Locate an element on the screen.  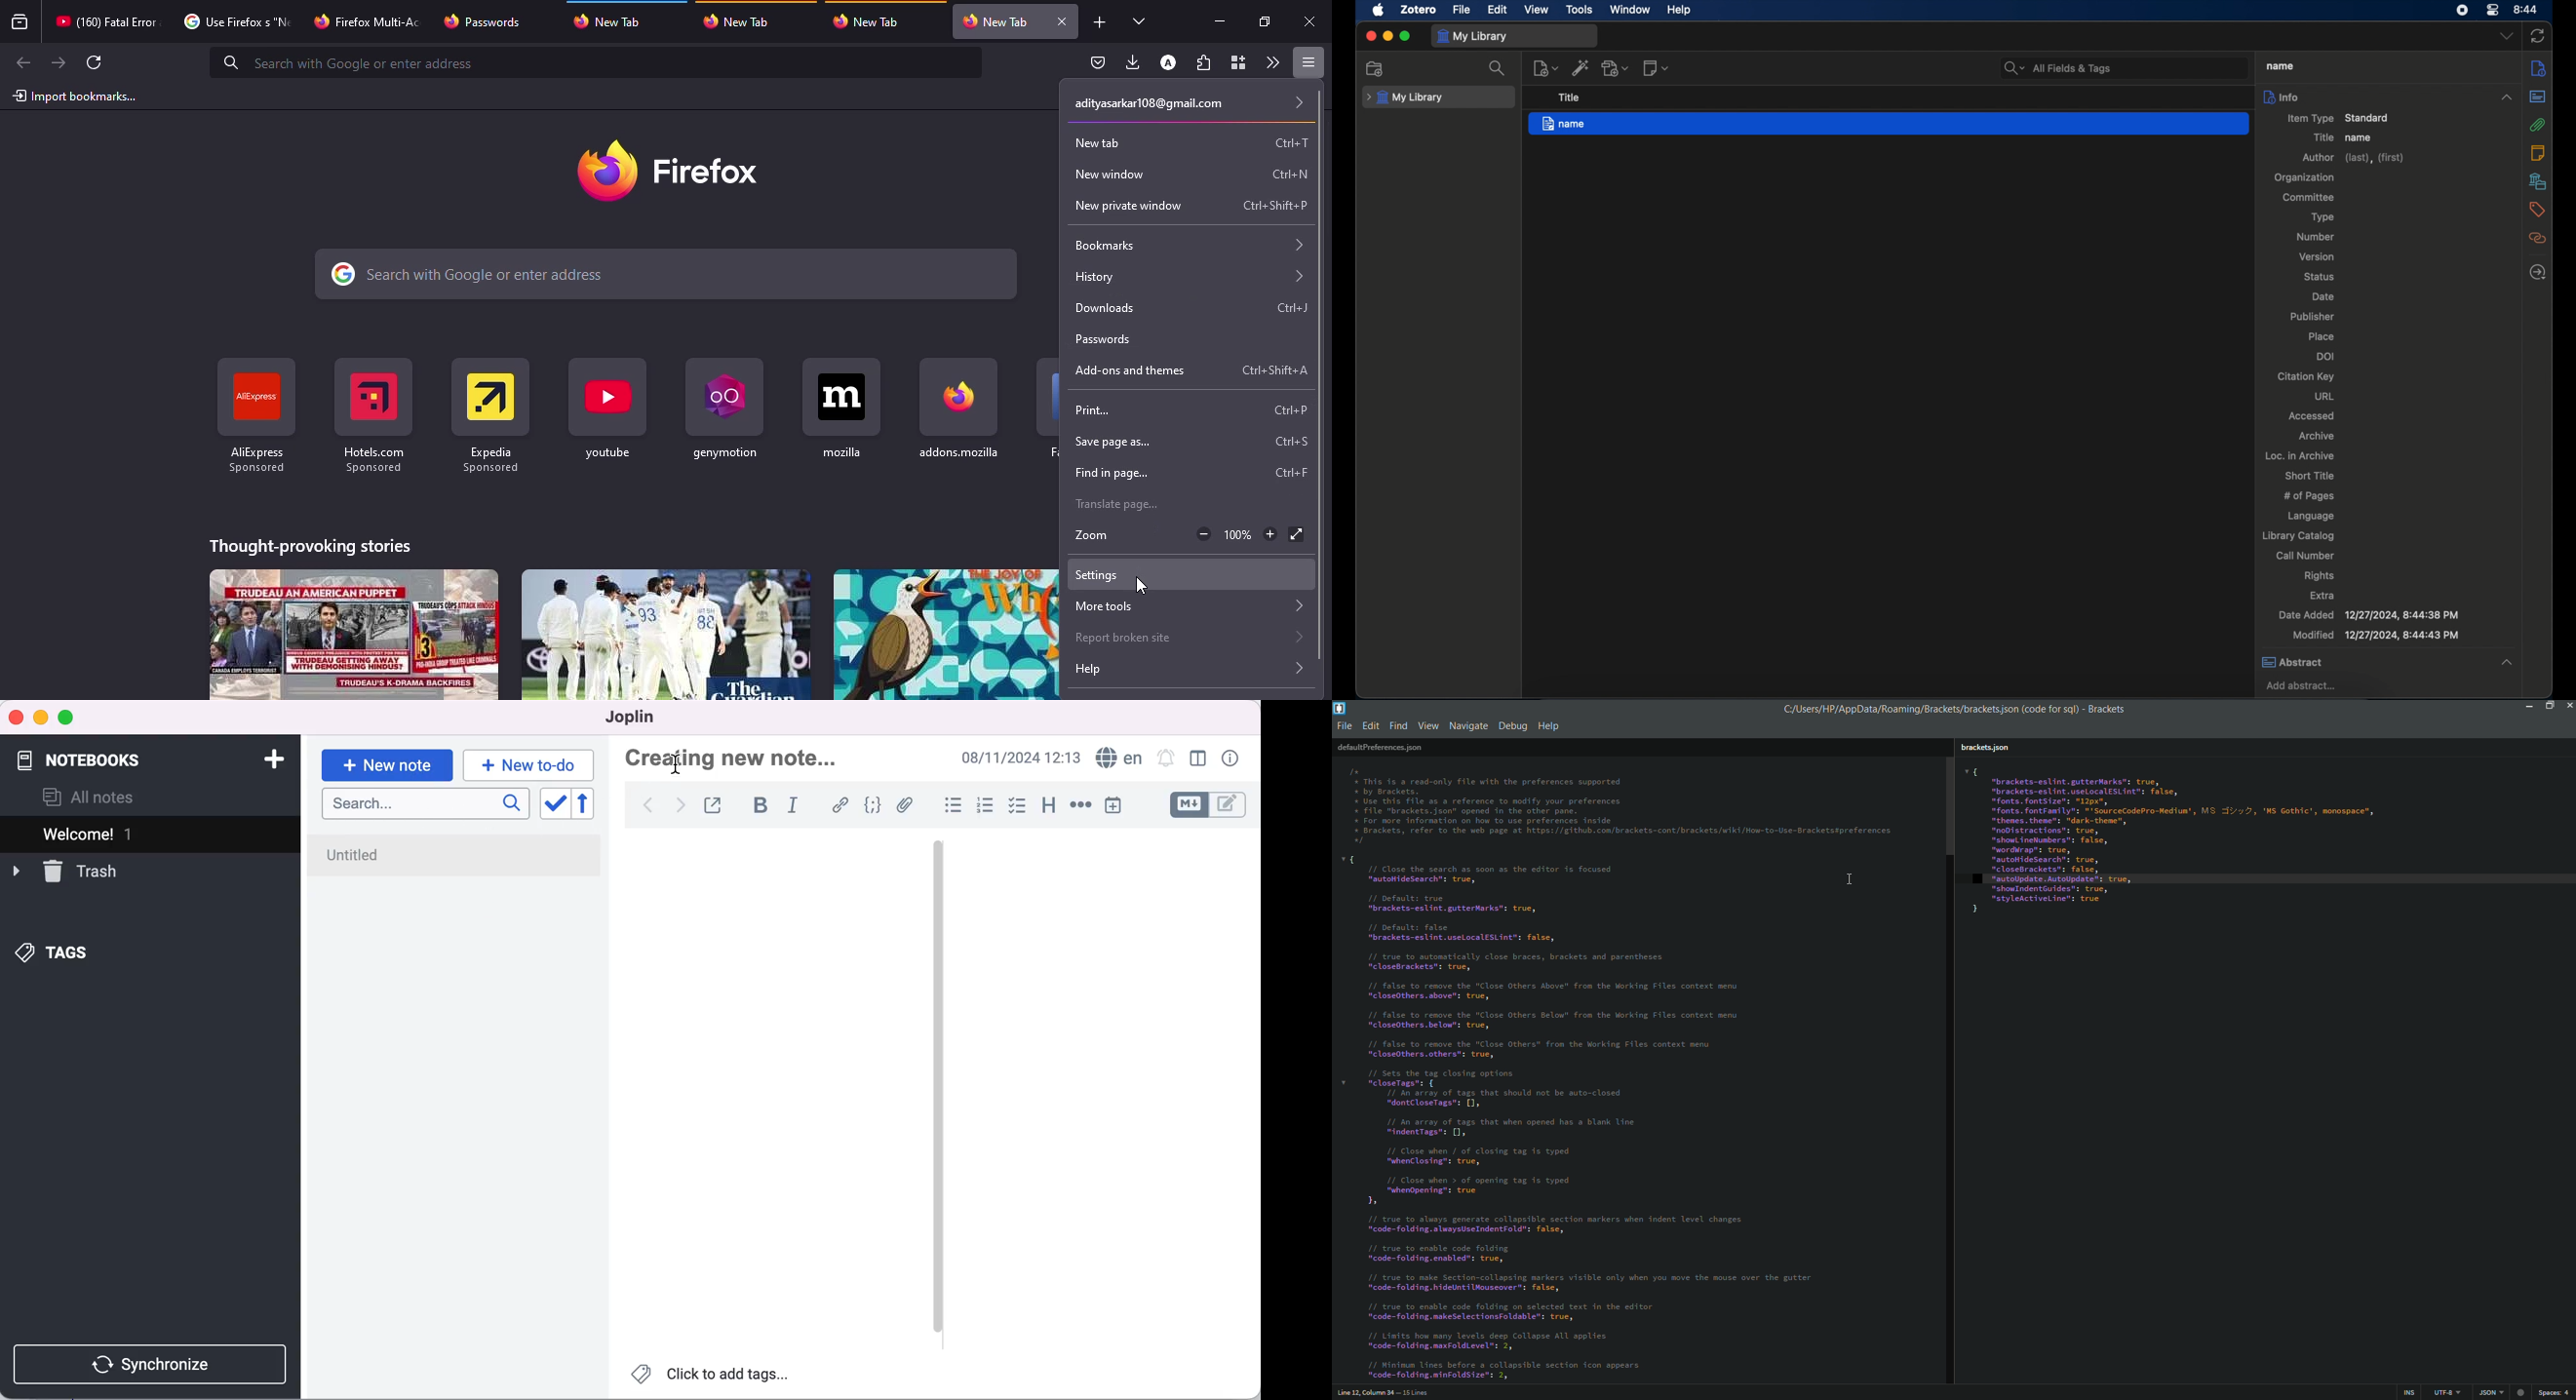
toggle editor layout is located at coordinates (1199, 759).